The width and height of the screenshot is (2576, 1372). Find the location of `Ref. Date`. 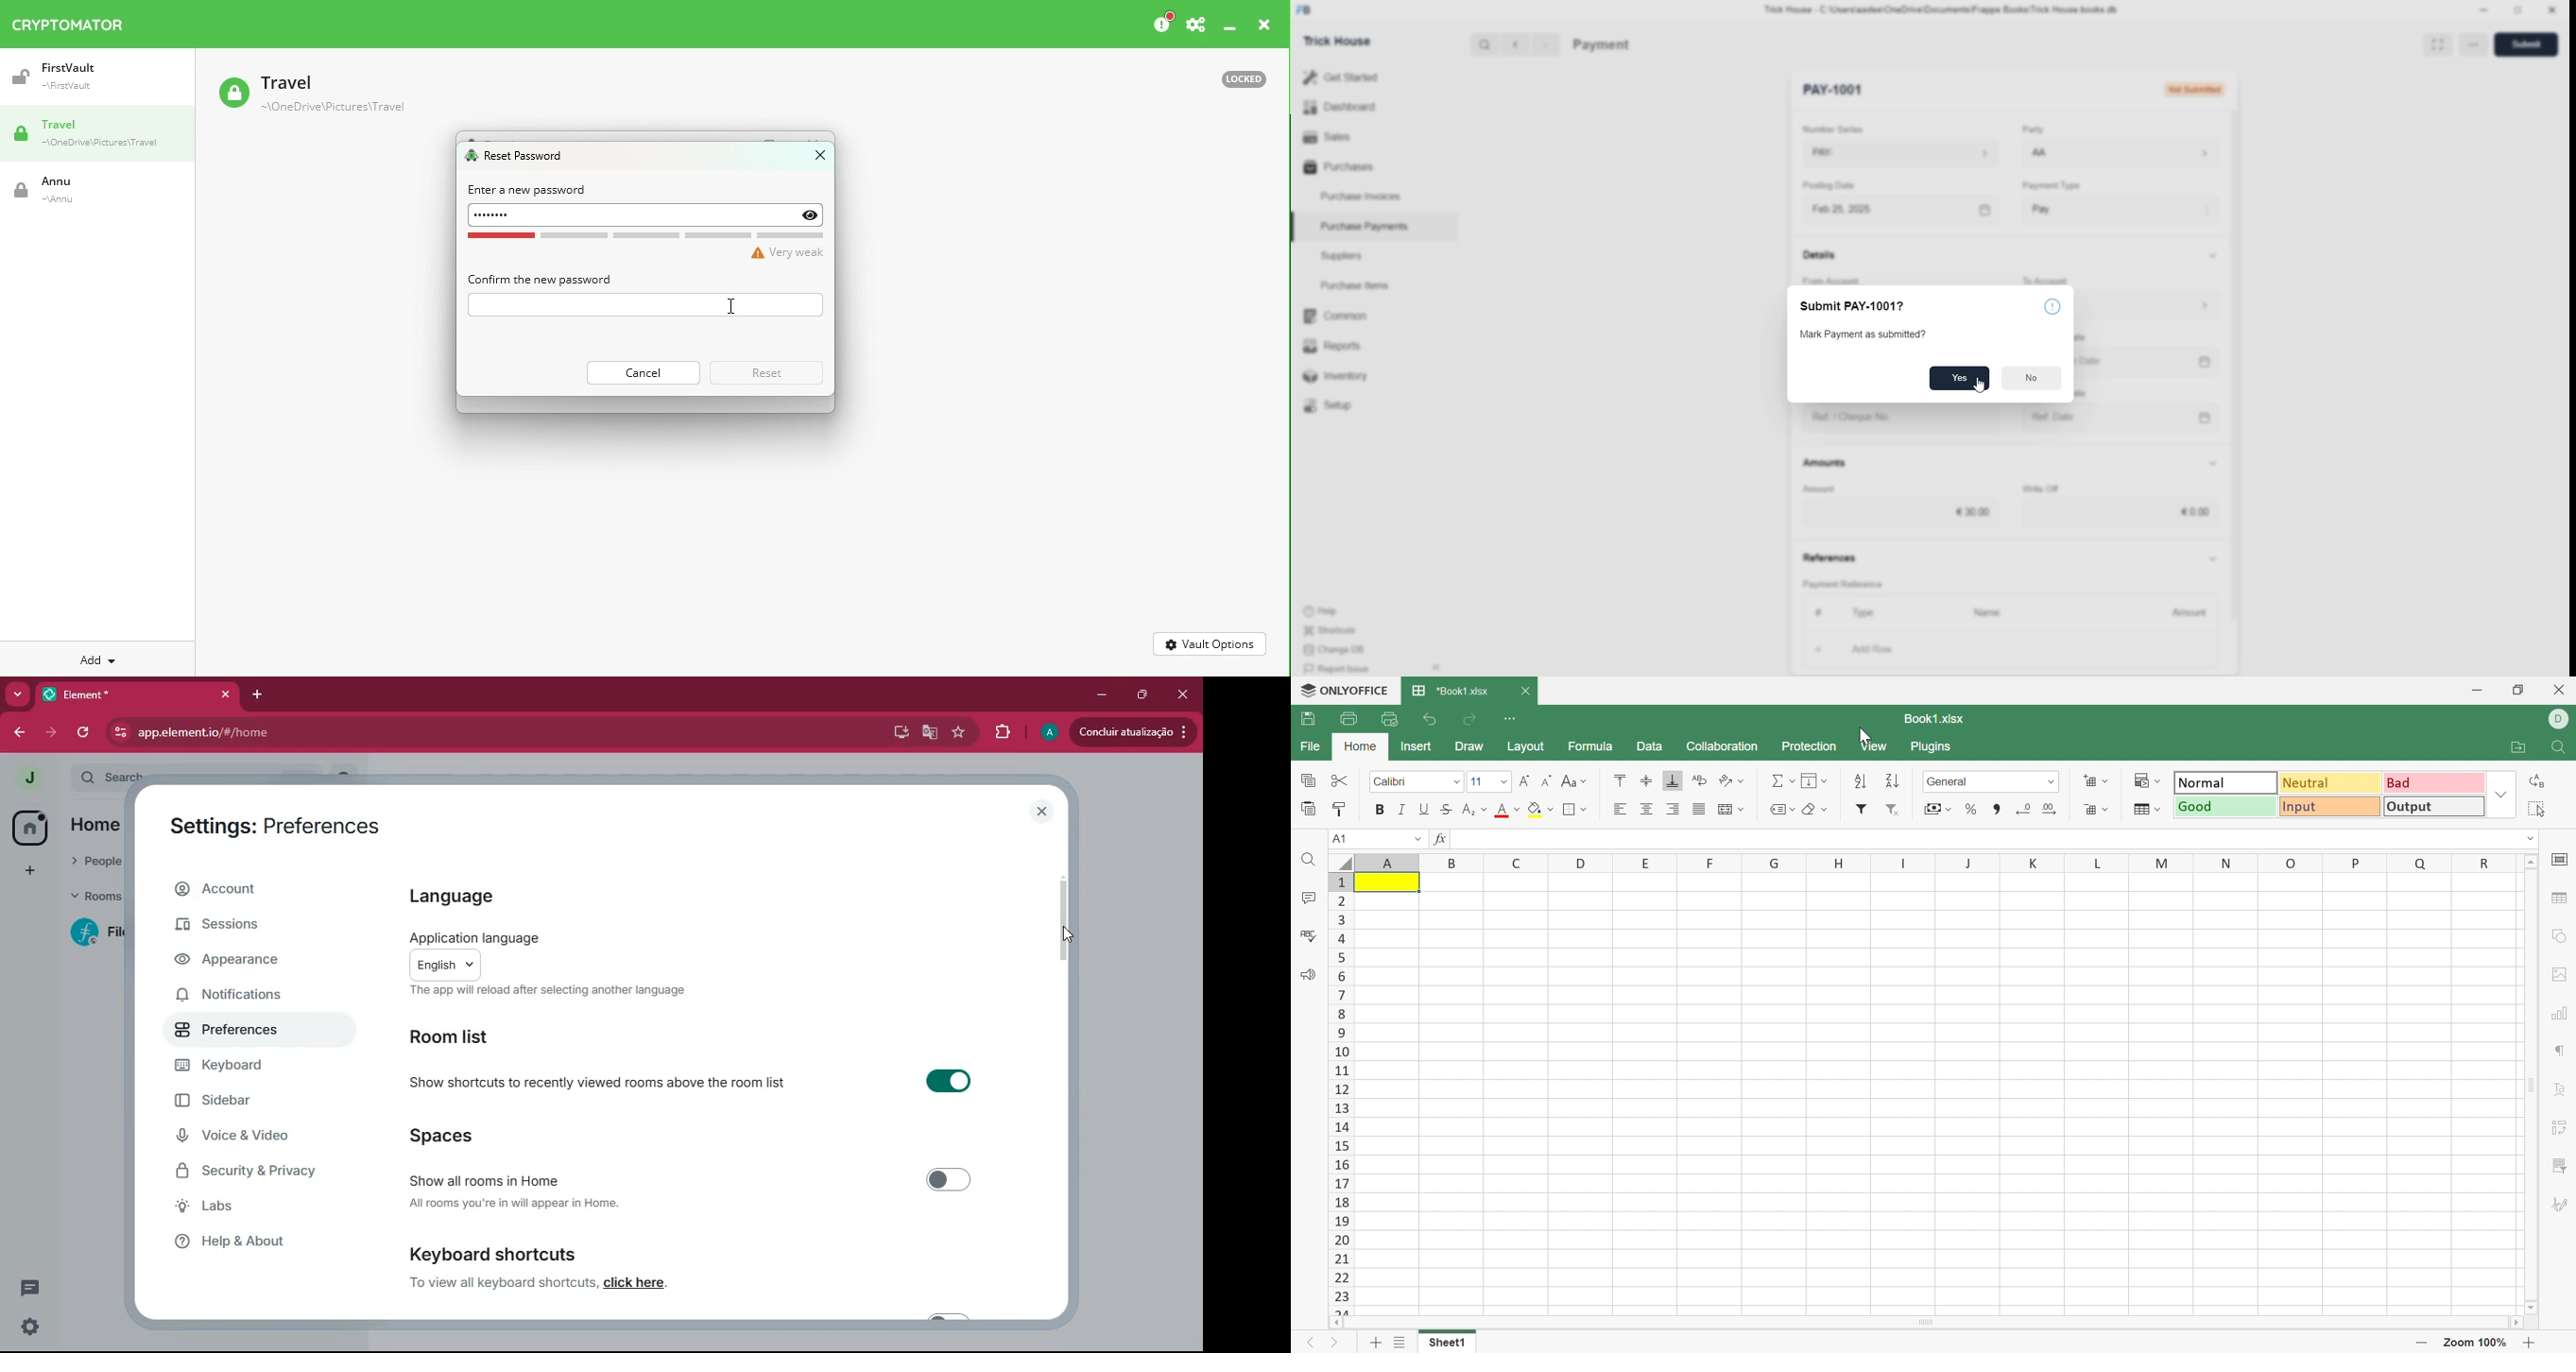

Ref. Date is located at coordinates (2063, 414).